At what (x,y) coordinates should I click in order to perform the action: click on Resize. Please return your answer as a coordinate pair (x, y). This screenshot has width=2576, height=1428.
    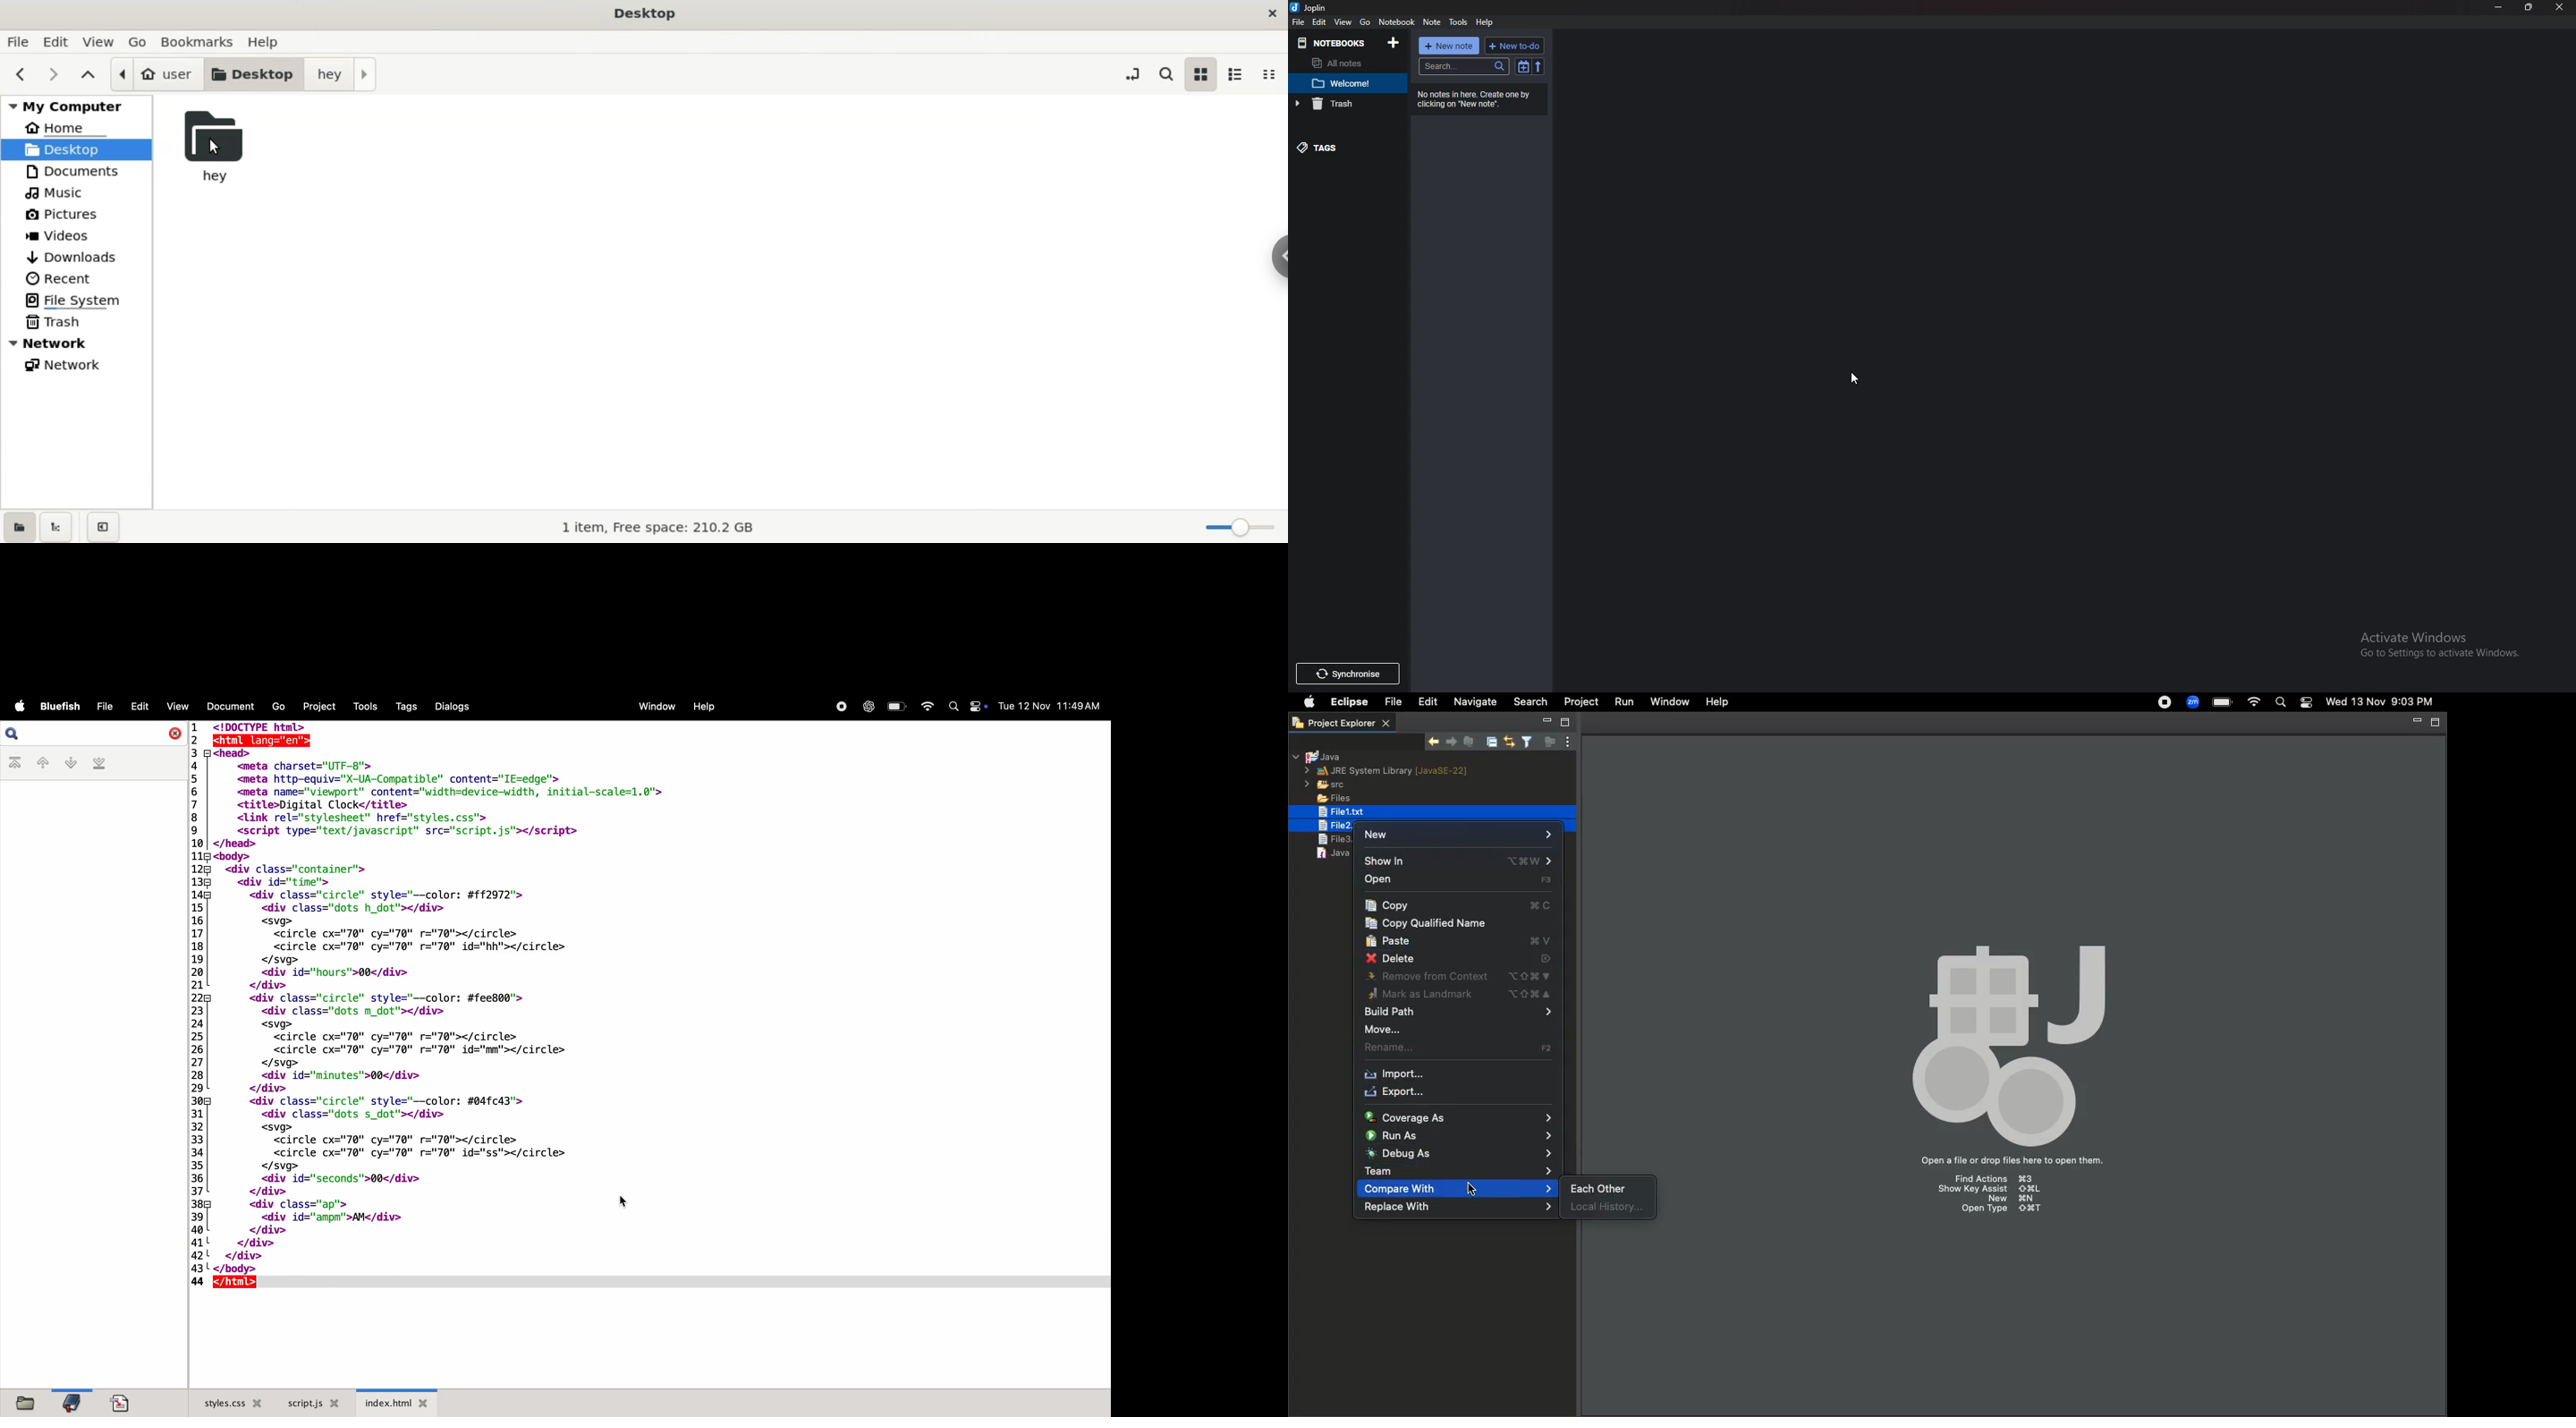
    Looking at the image, I should click on (2528, 7).